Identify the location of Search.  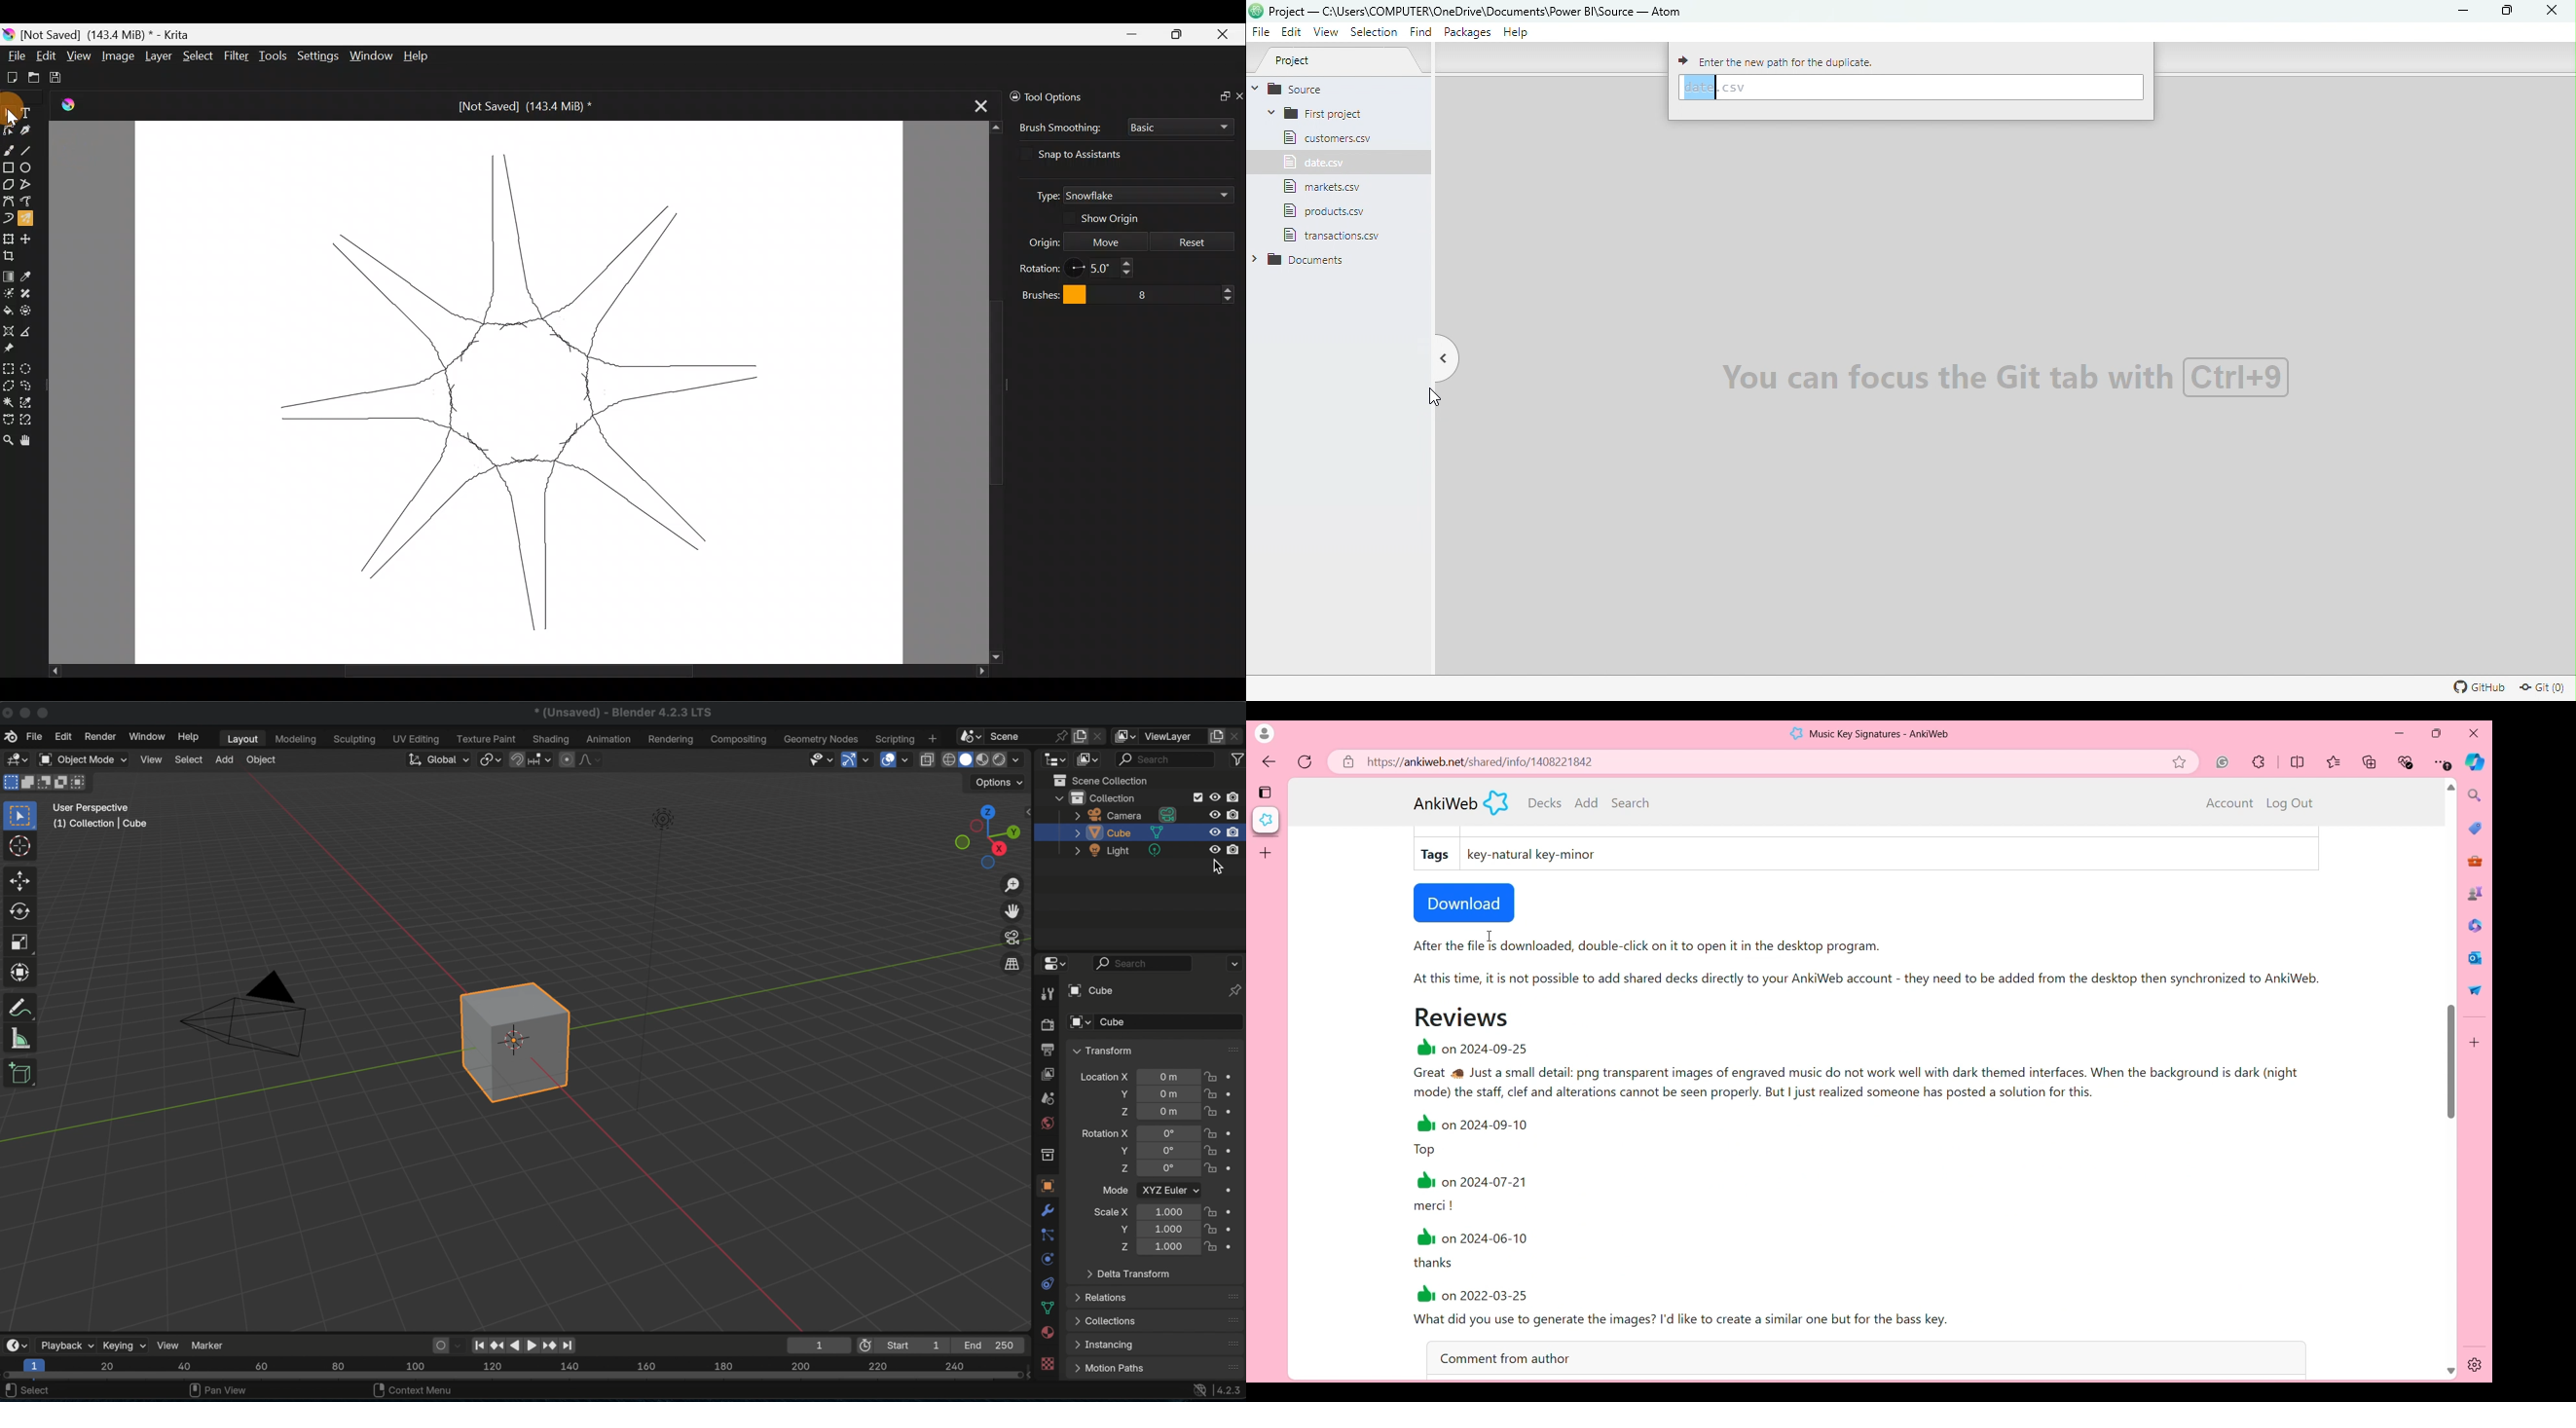
(2475, 795).